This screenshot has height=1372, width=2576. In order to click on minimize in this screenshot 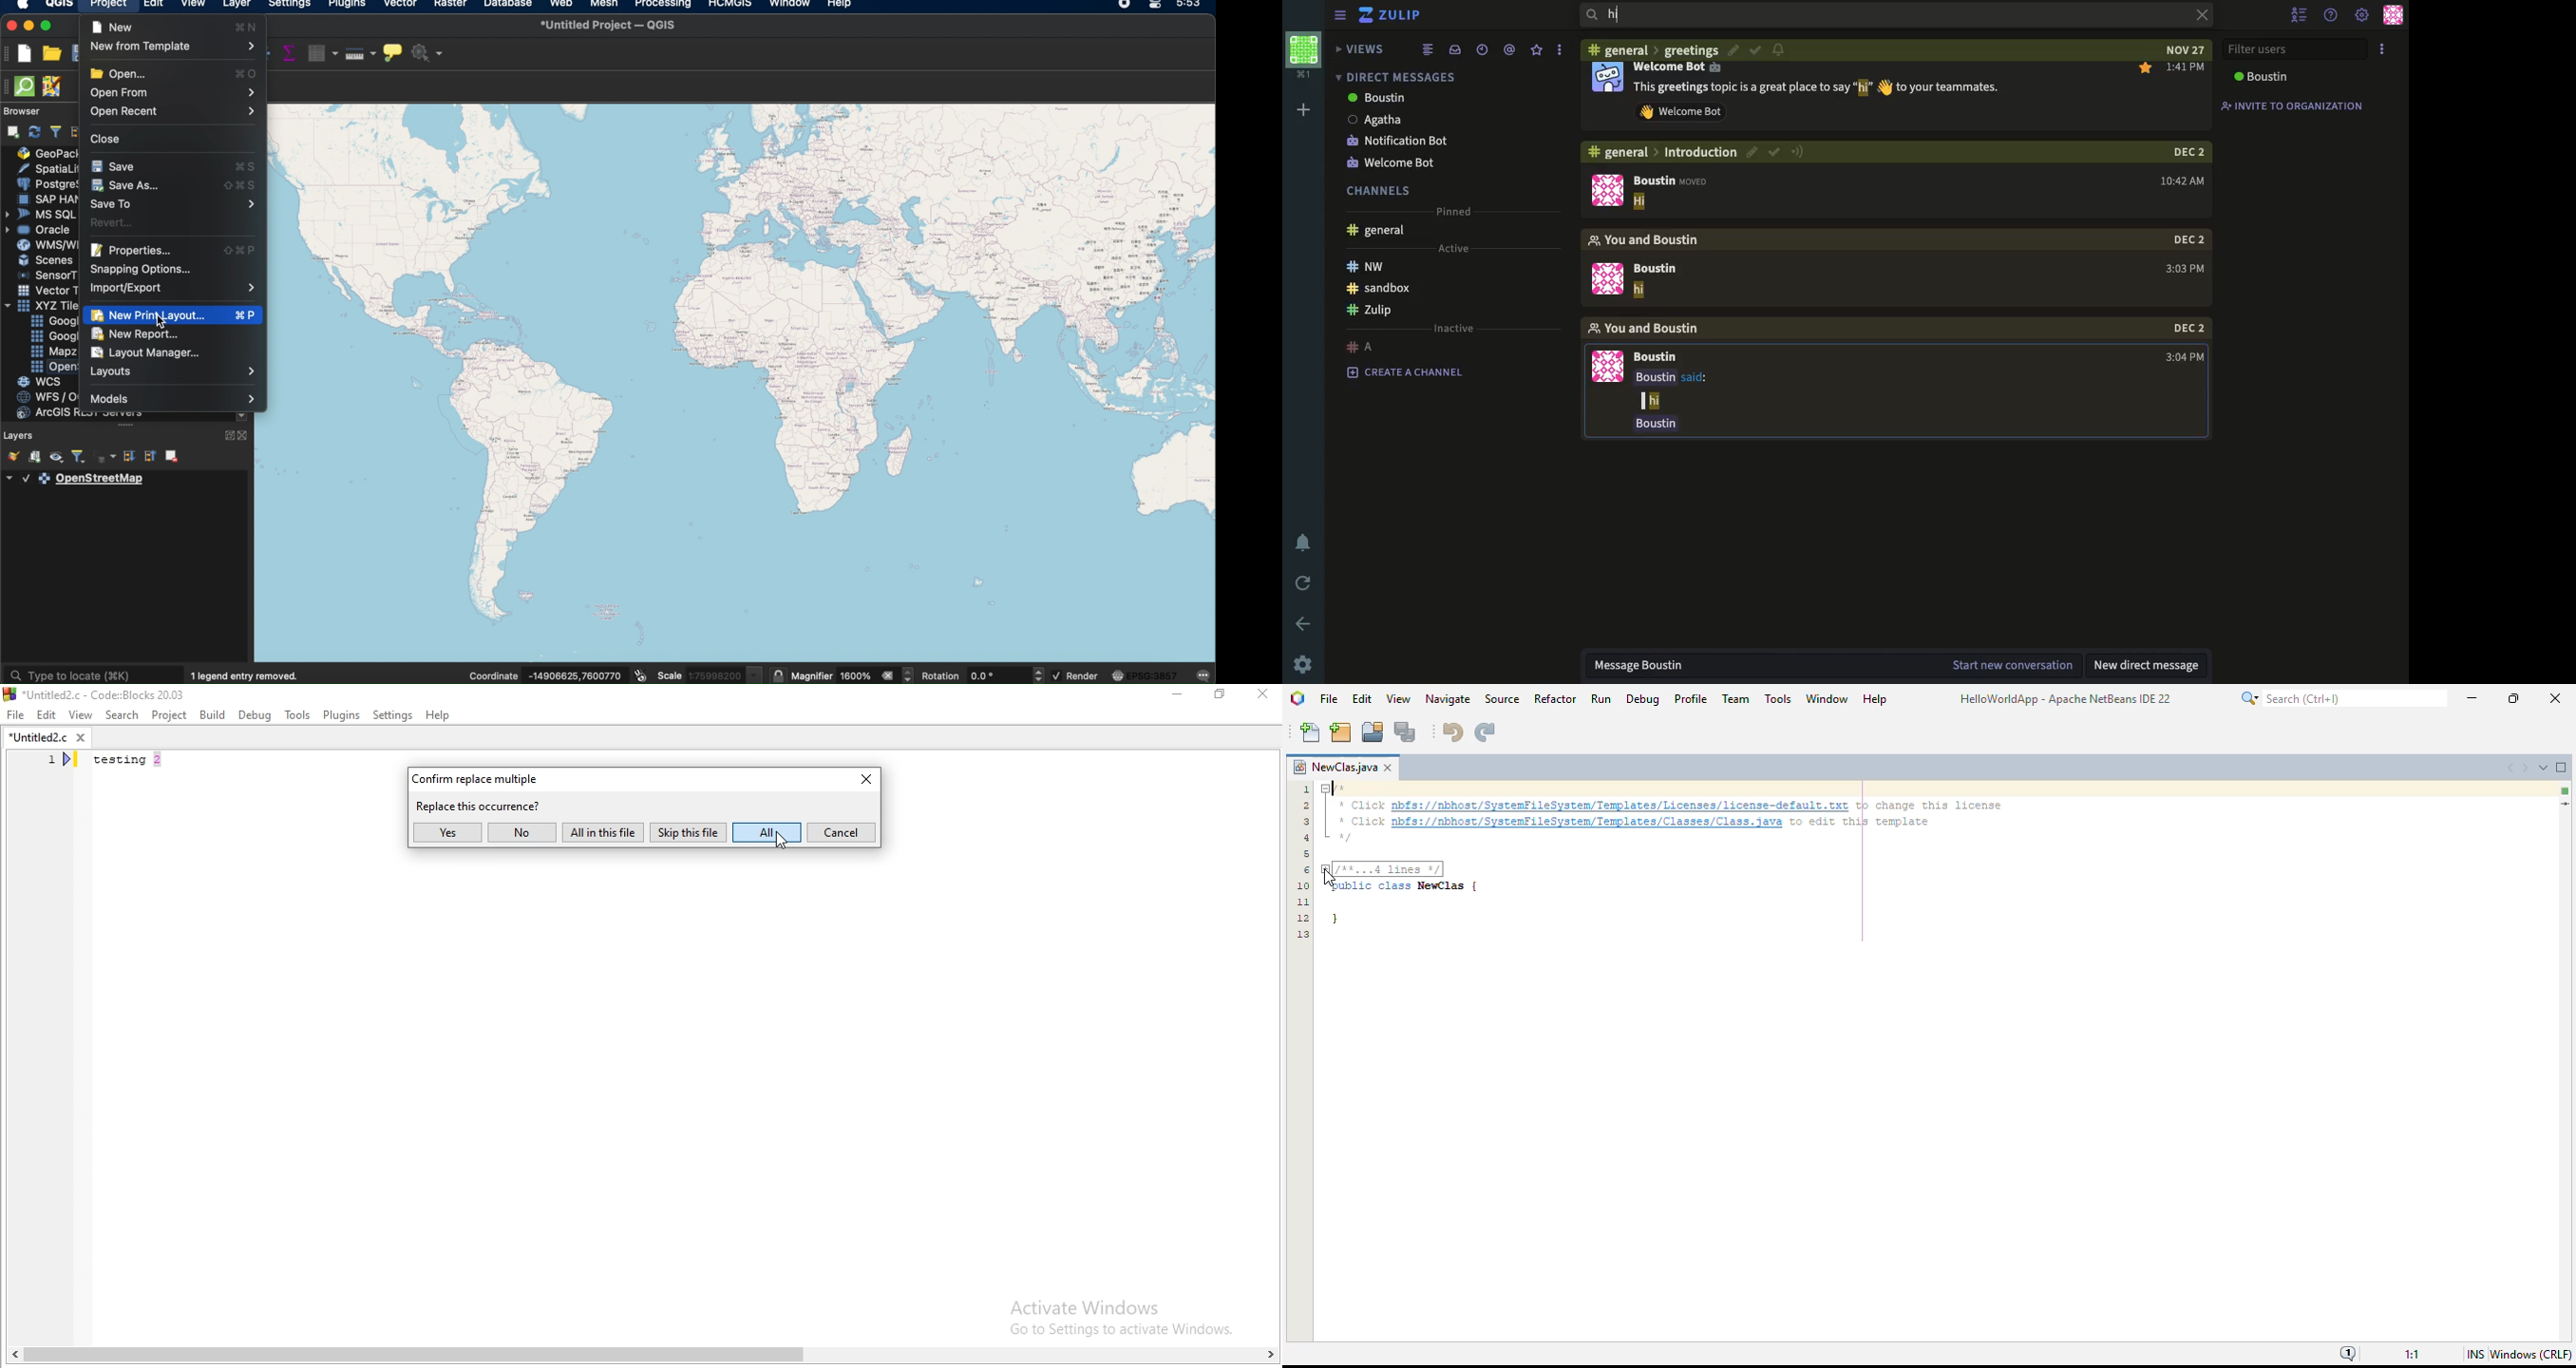, I will do `click(30, 25)`.